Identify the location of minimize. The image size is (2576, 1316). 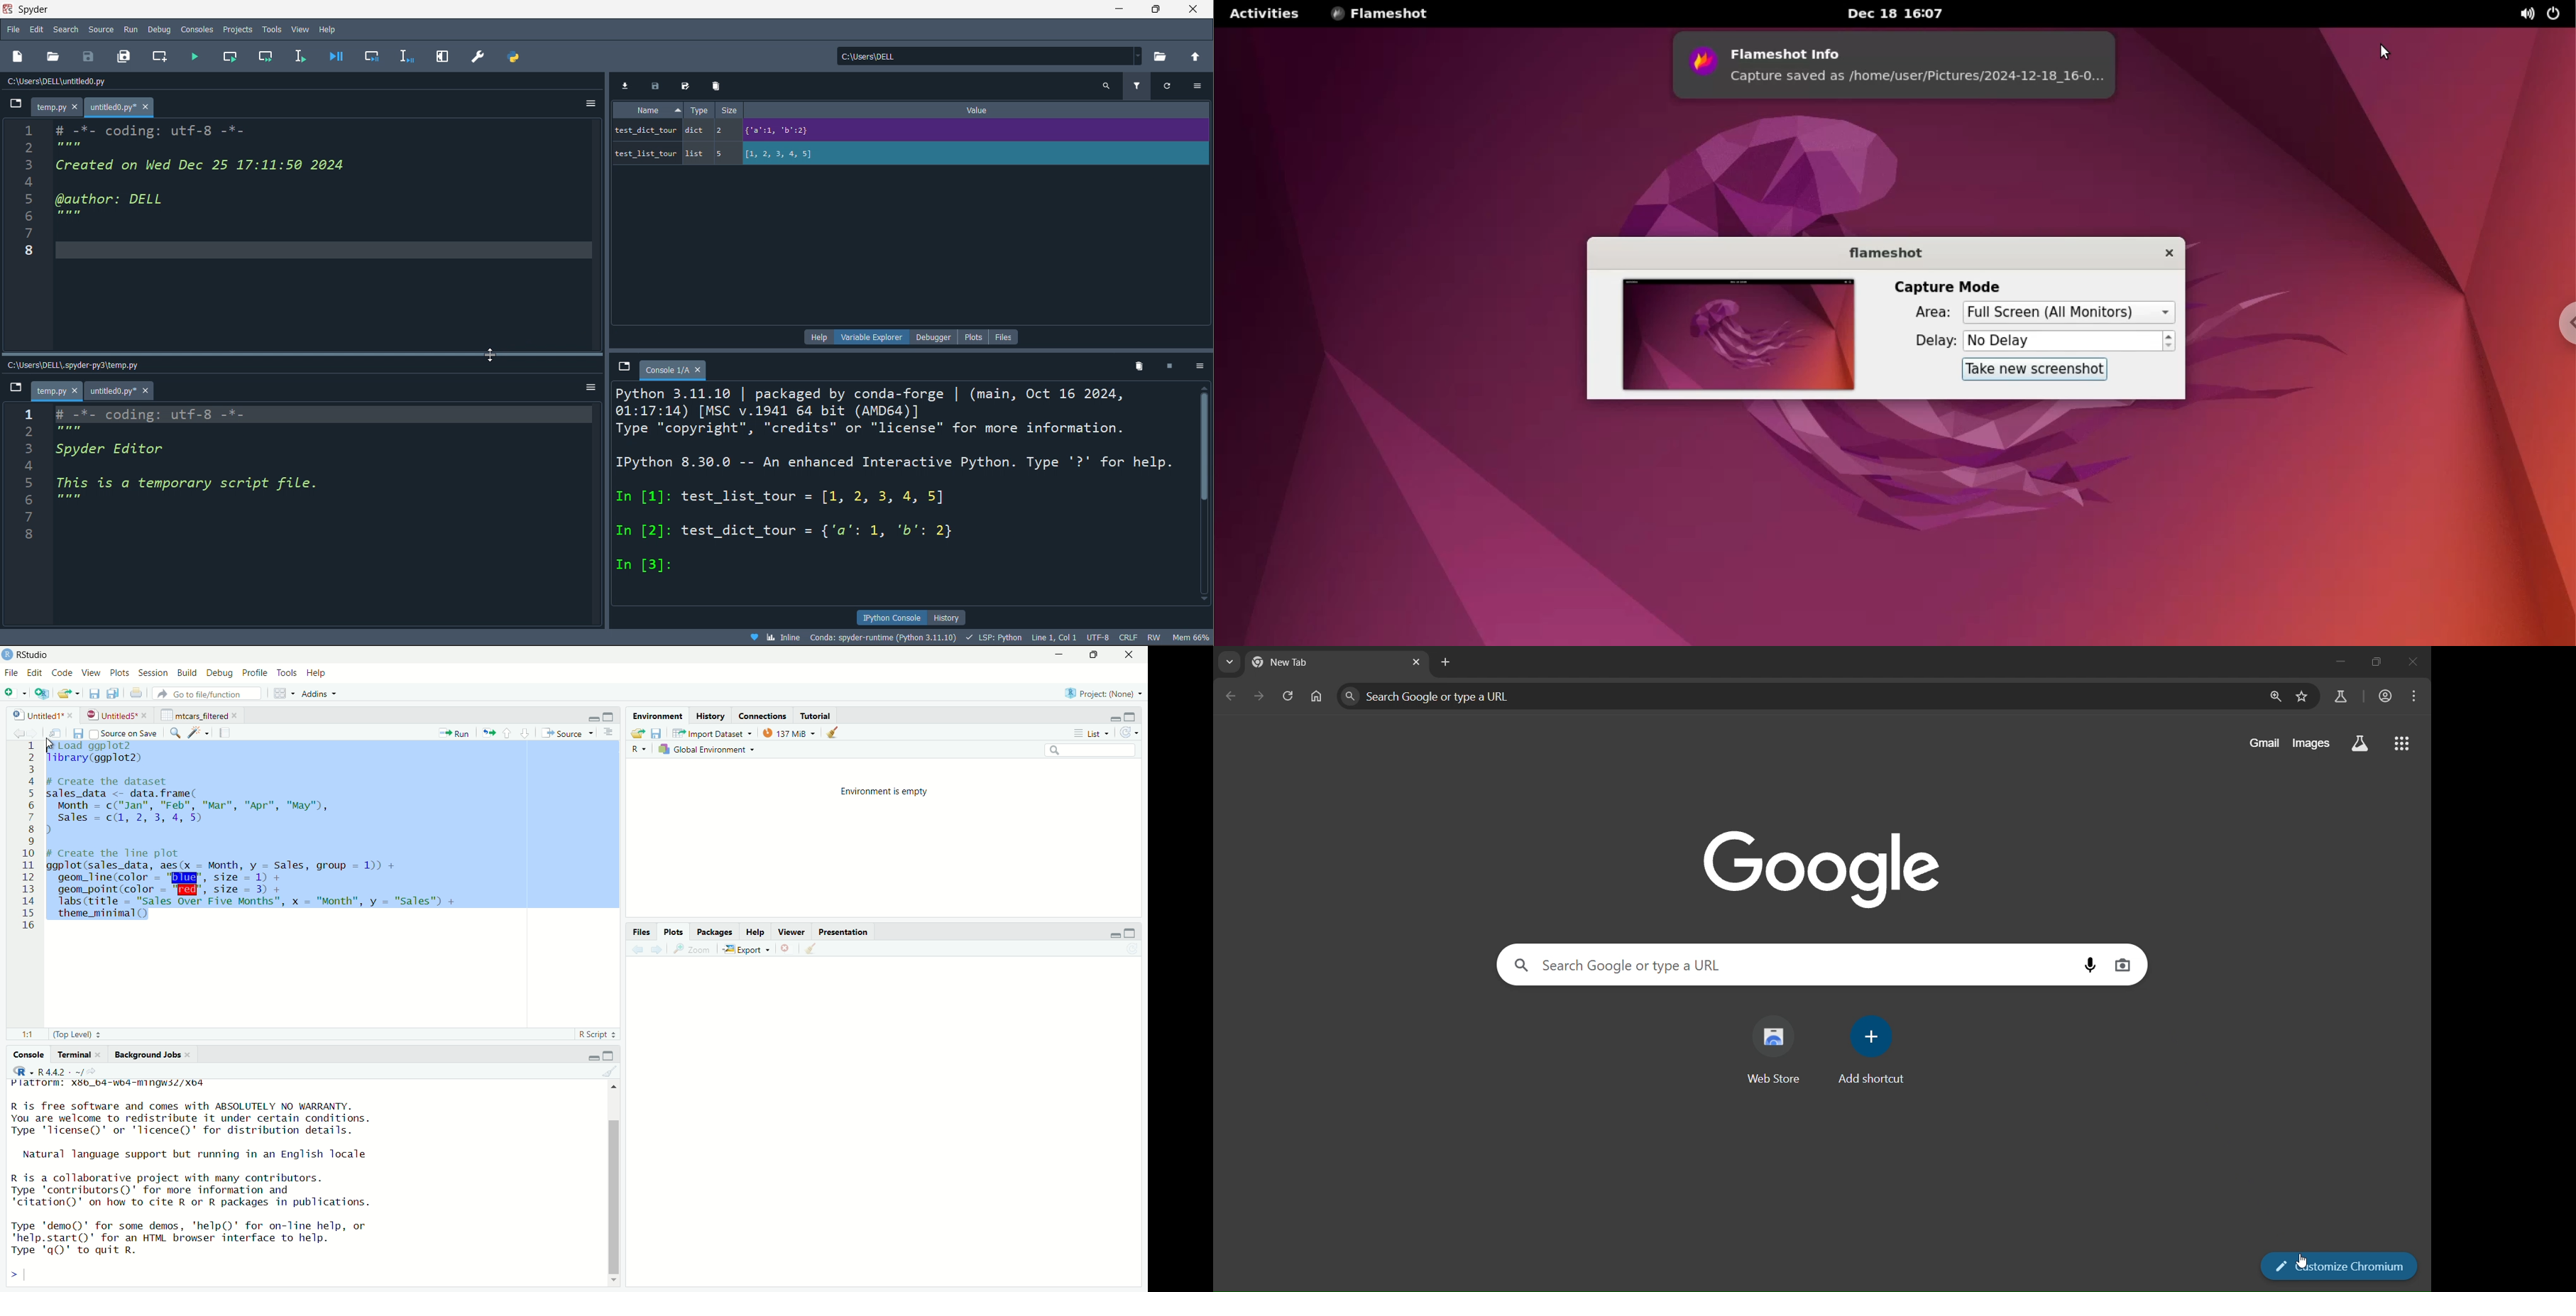
(1063, 654).